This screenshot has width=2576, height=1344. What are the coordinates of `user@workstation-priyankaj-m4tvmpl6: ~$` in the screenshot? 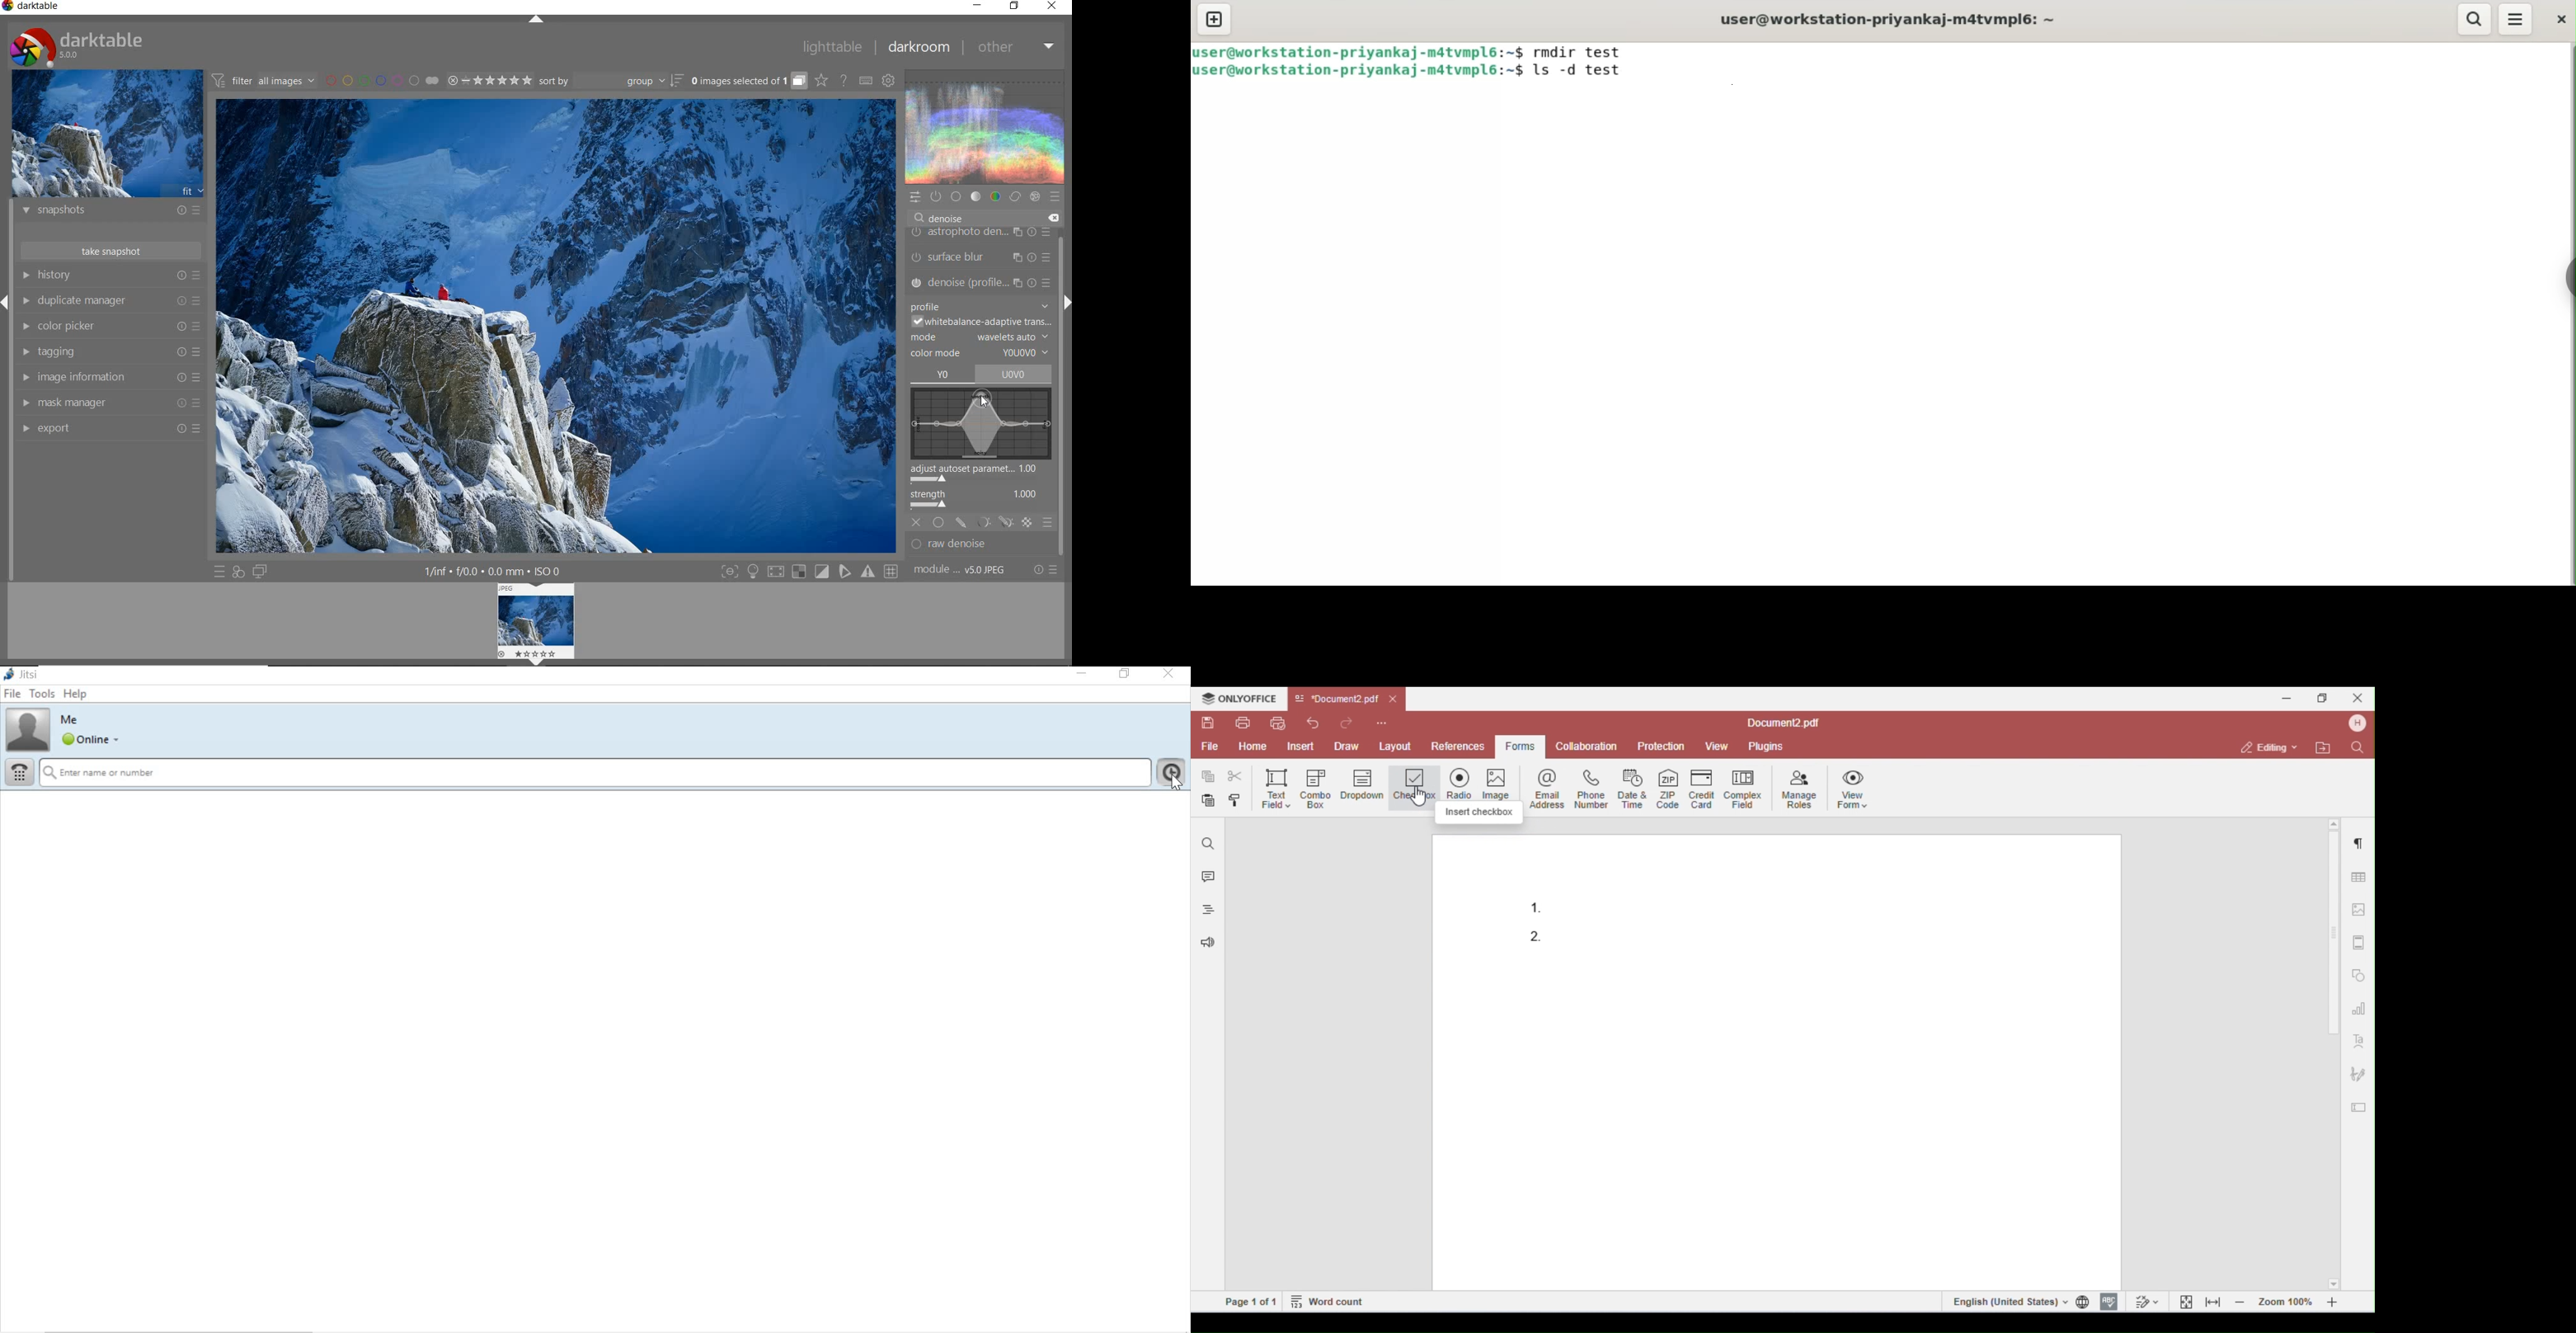 It's located at (1361, 52).